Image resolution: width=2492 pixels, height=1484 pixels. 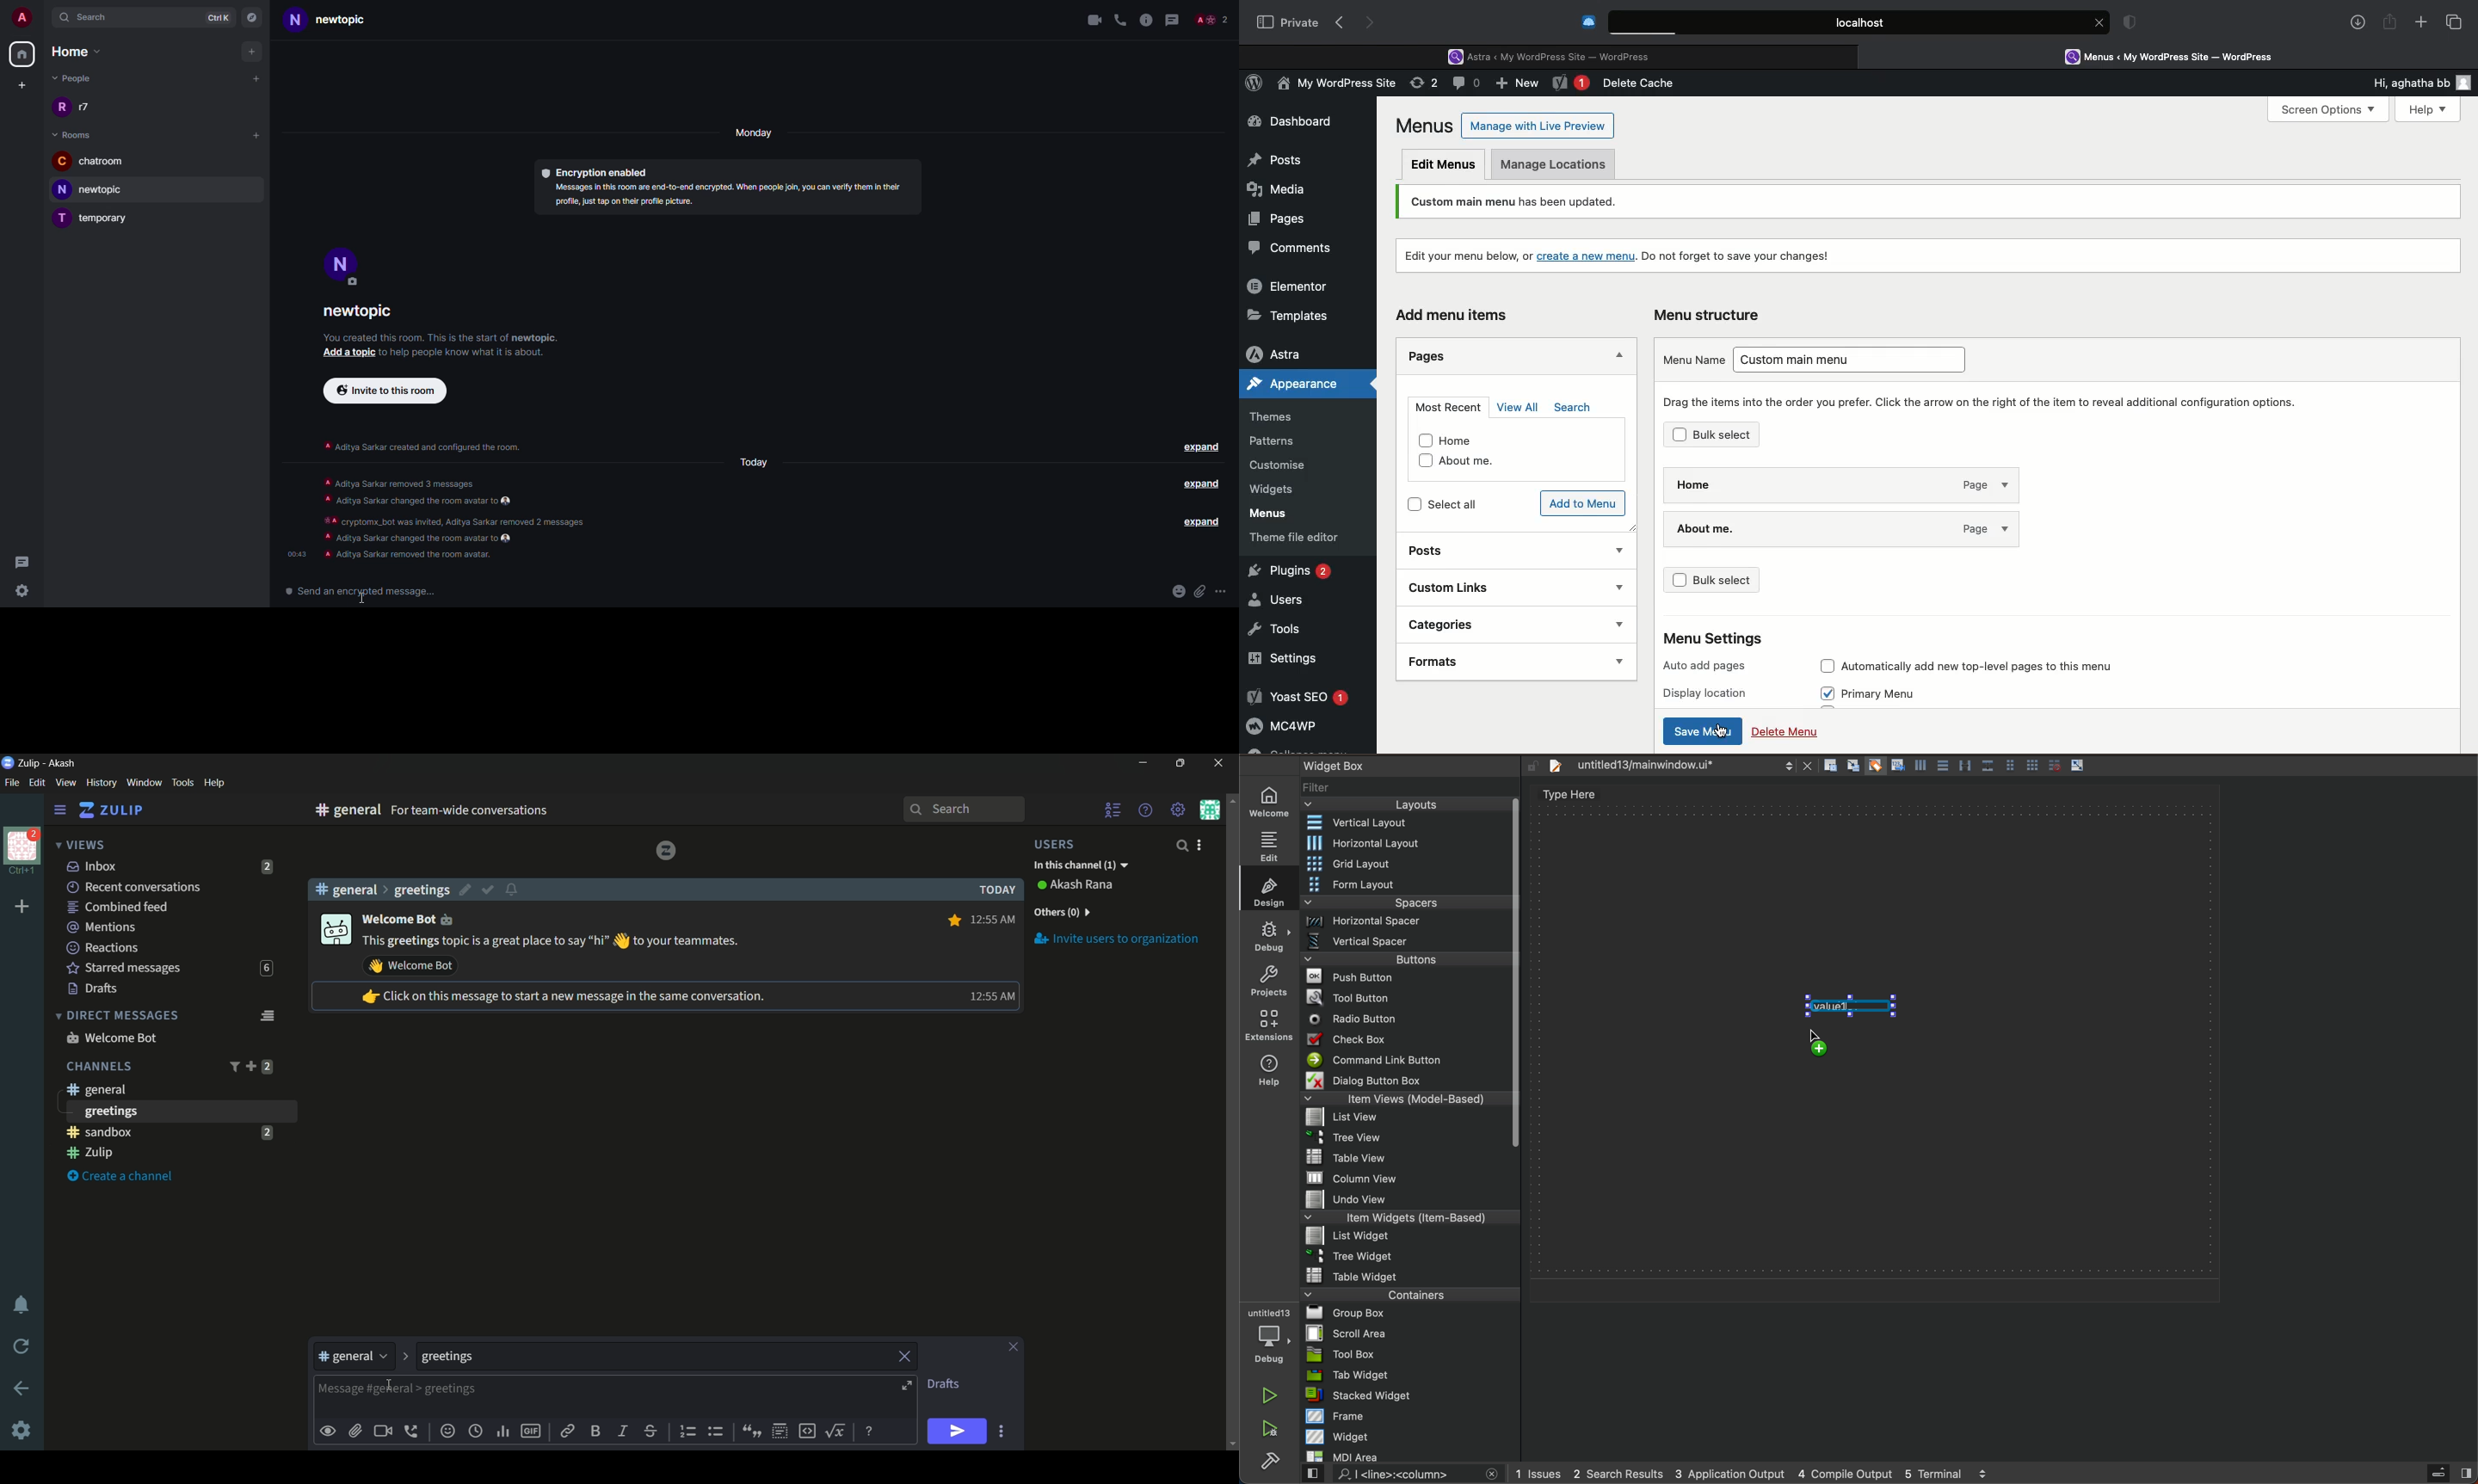 What do you see at coordinates (2078, 766) in the screenshot?
I see `` at bounding box center [2078, 766].